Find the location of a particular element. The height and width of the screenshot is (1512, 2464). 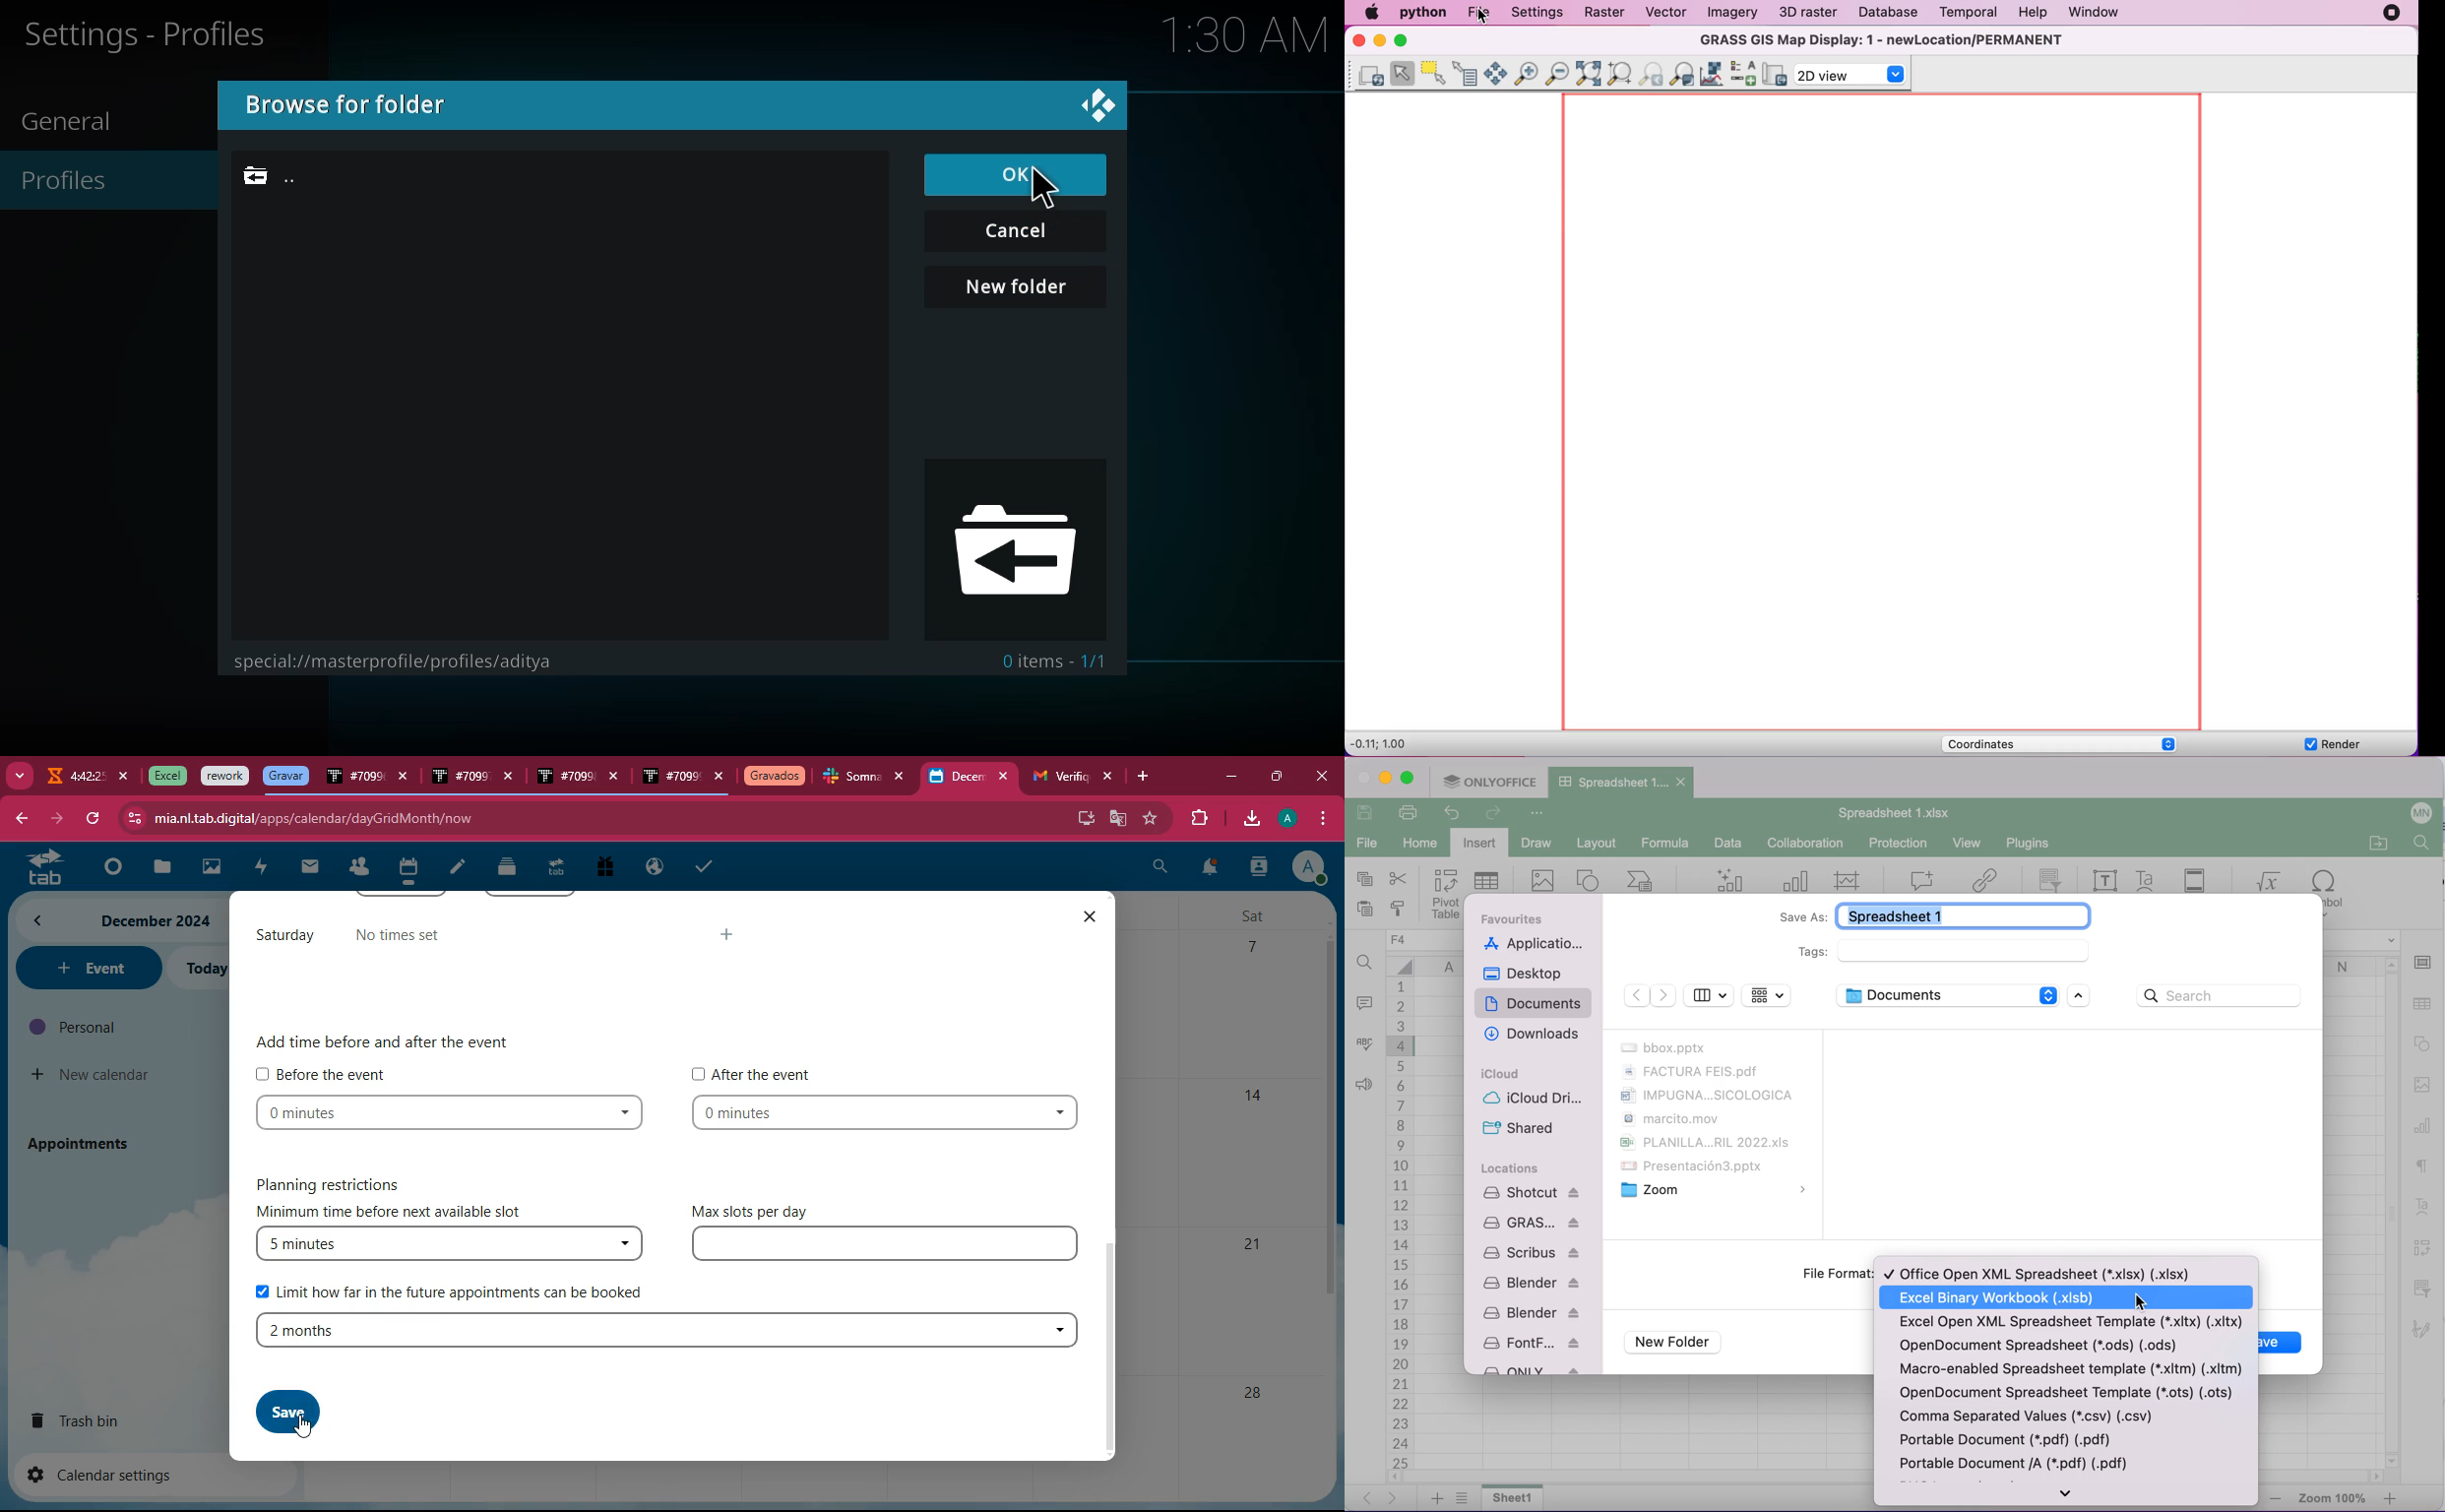

time is located at coordinates (892, 1115).